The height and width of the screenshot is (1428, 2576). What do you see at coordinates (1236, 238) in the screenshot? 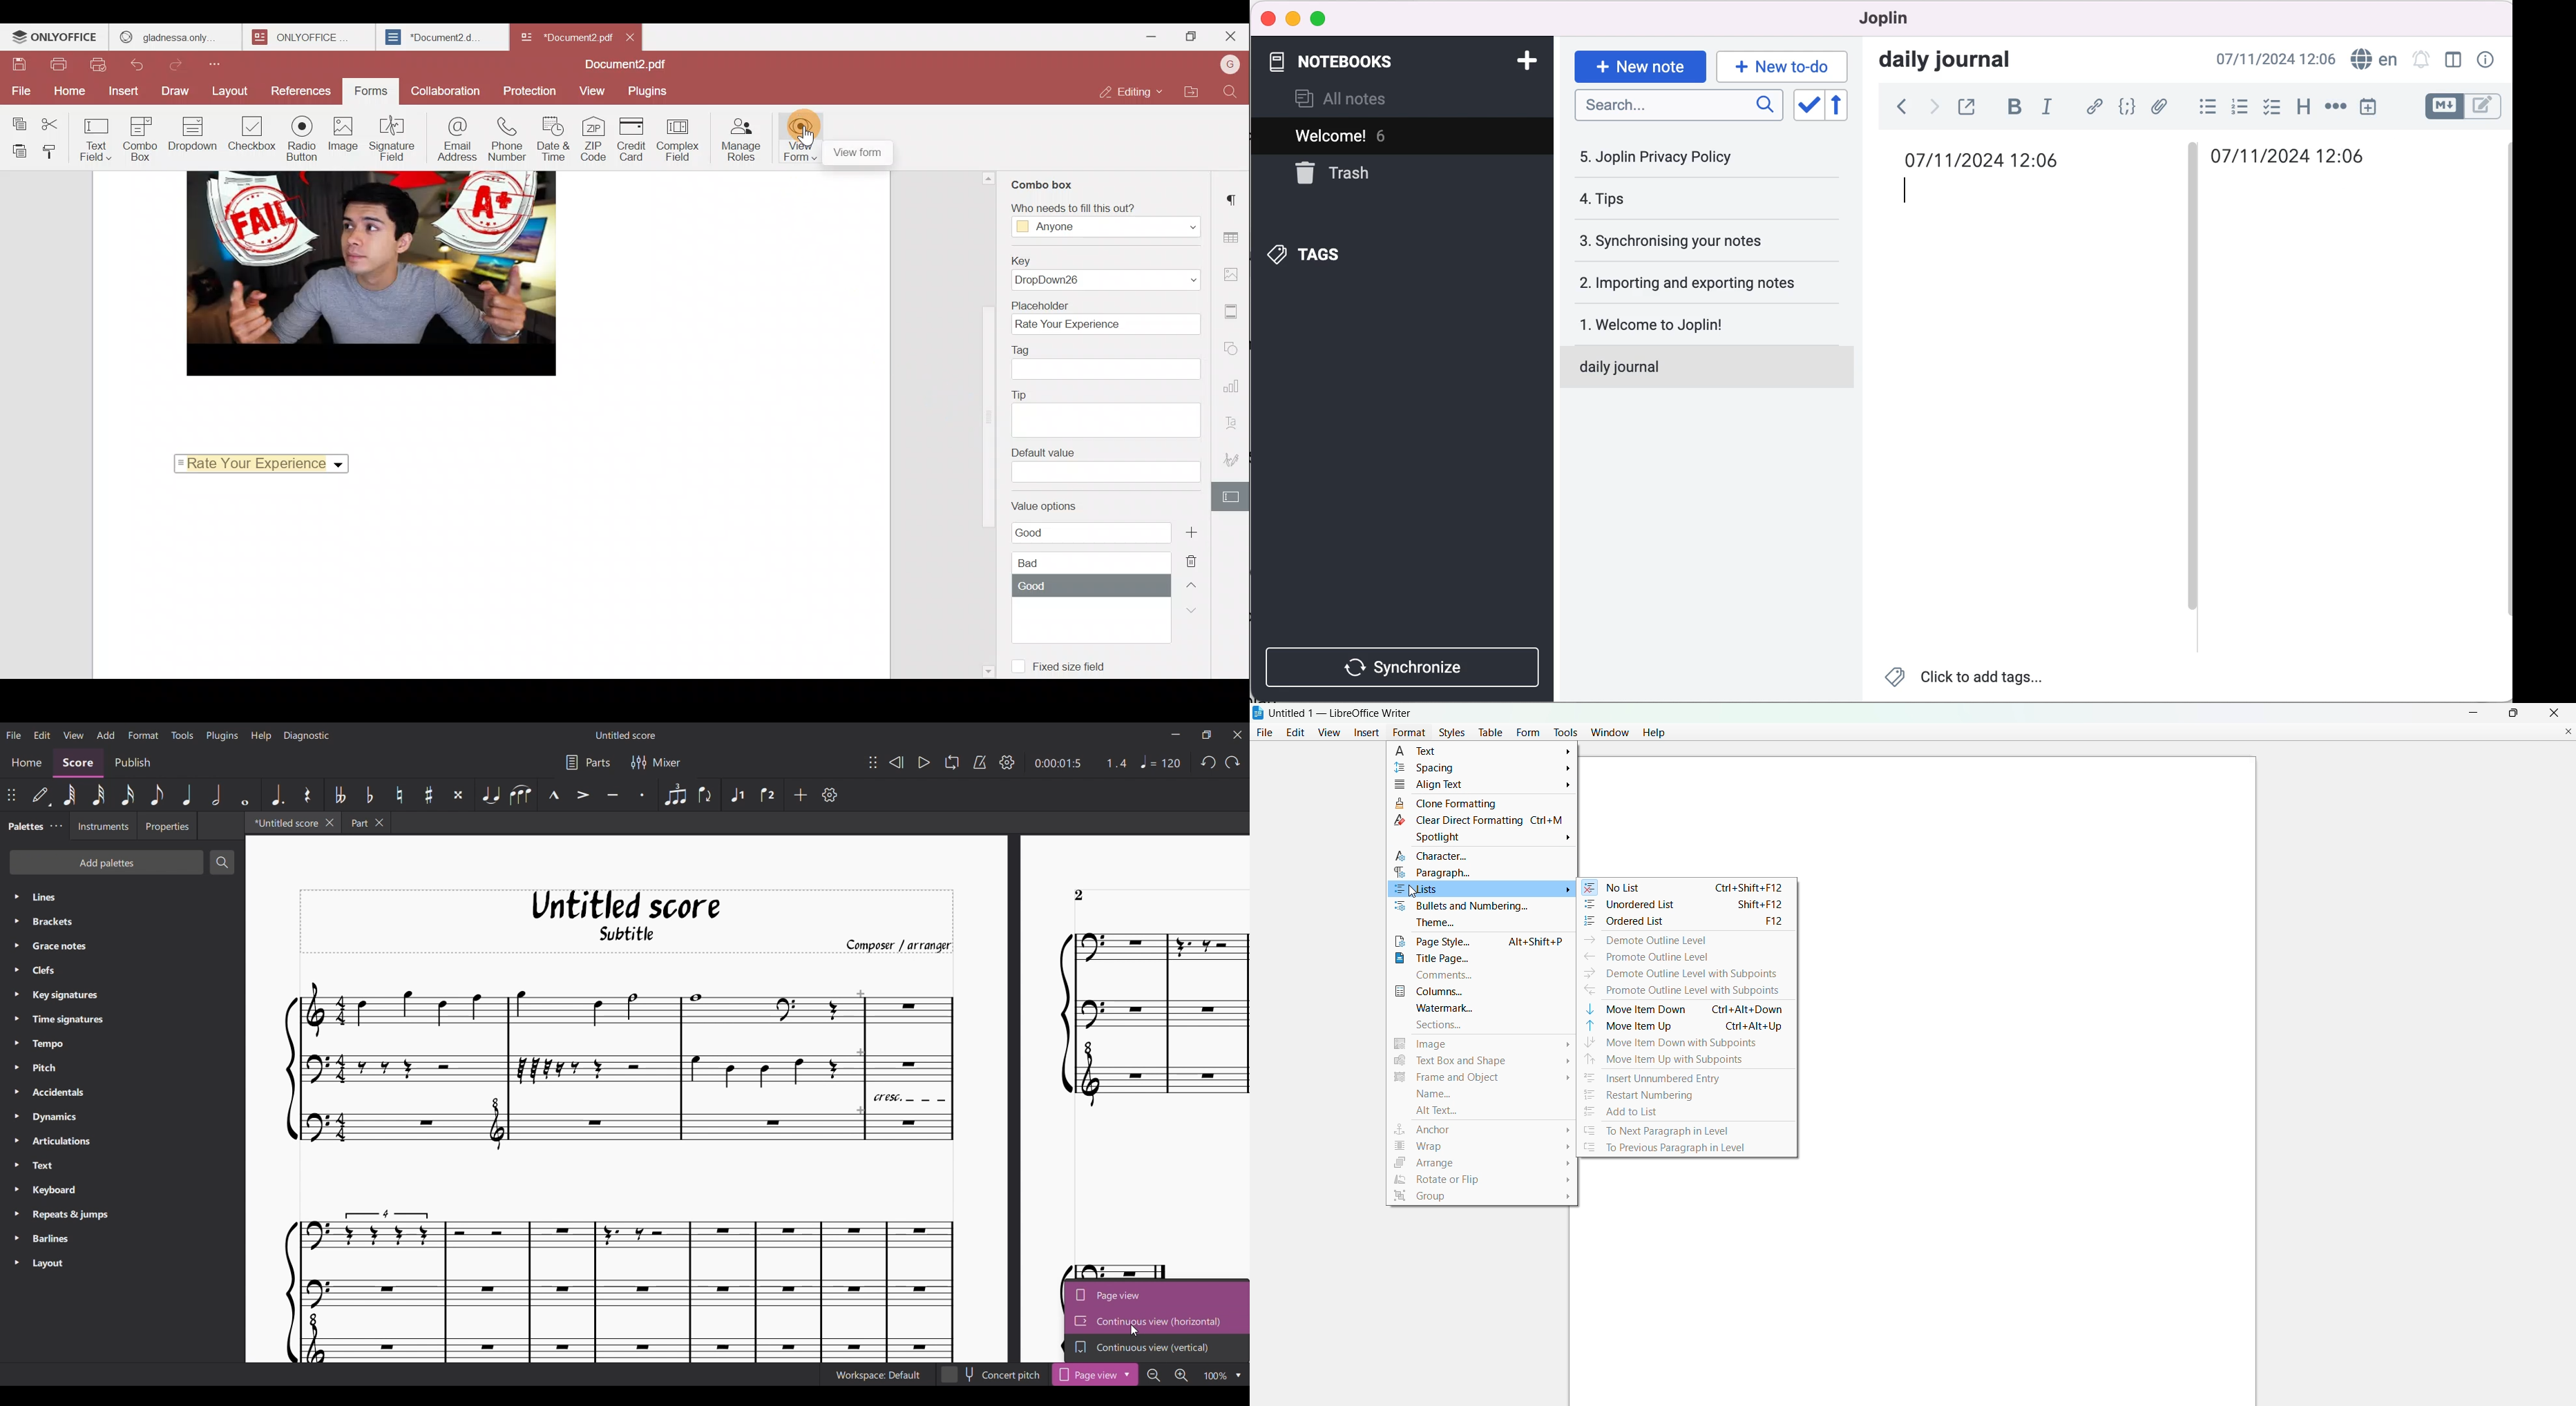
I see `Table settings` at bounding box center [1236, 238].